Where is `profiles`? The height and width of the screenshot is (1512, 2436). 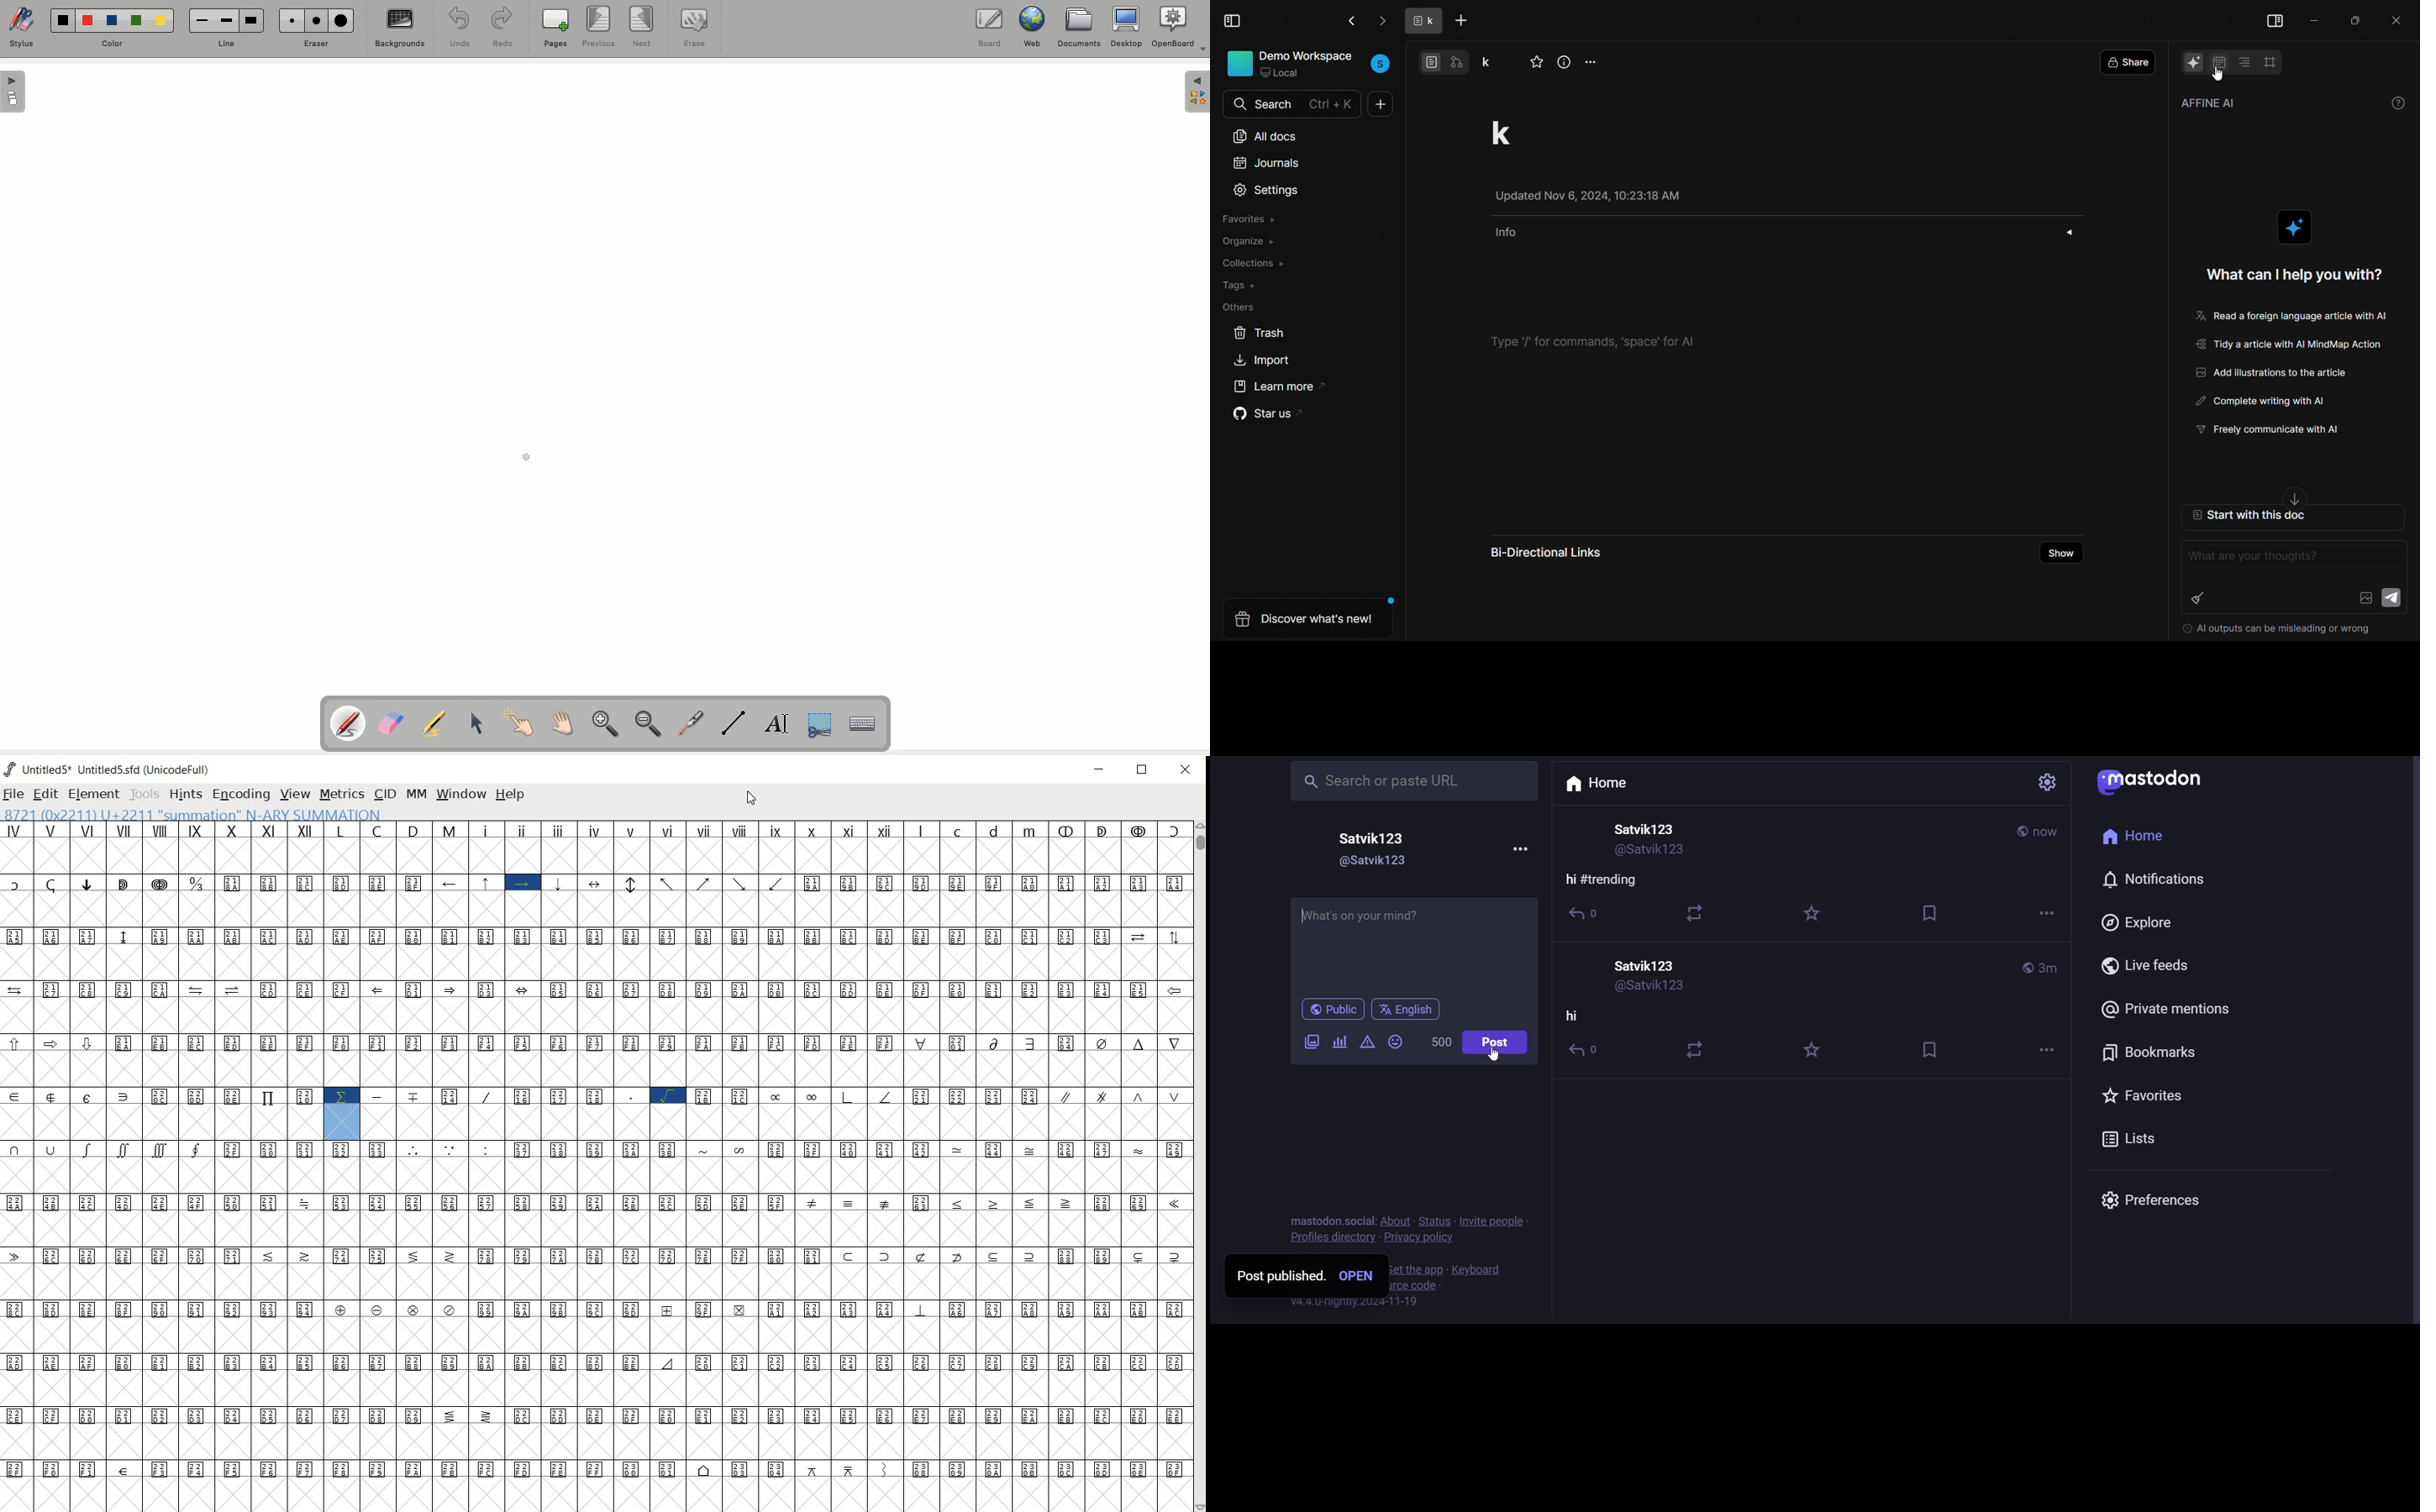 profiles is located at coordinates (1331, 1240).